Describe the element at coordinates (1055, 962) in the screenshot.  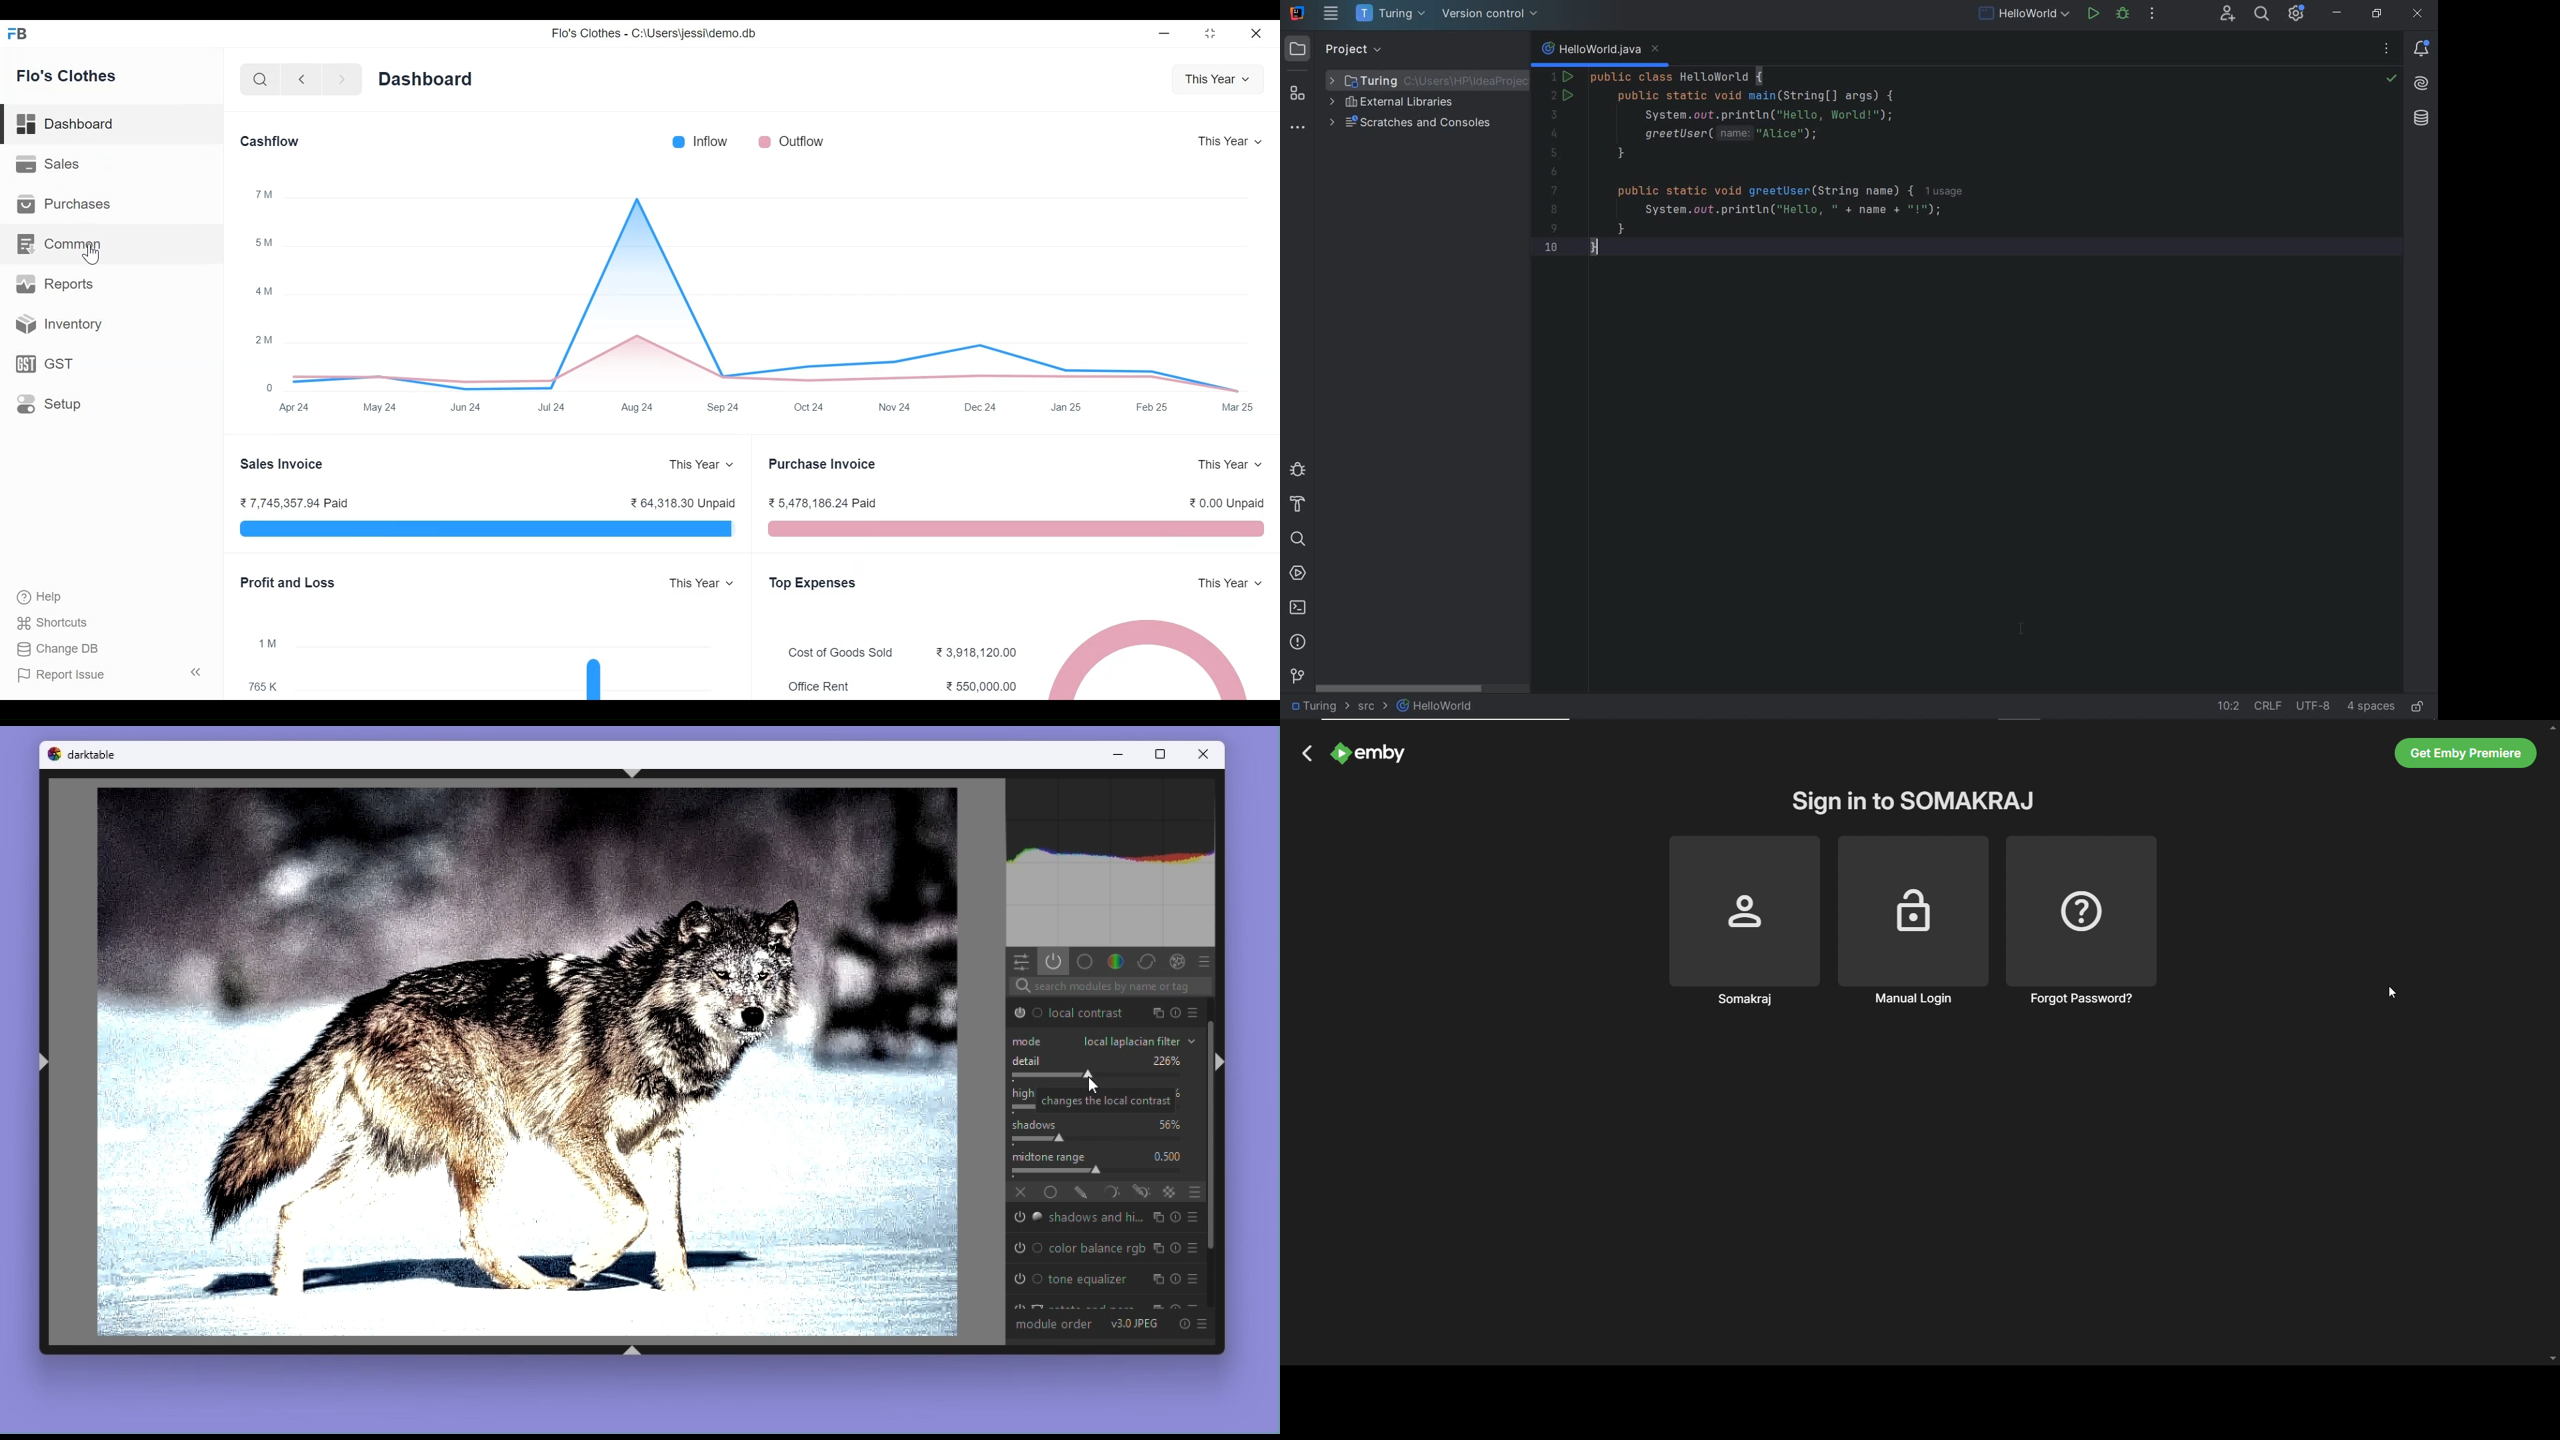
I see `show only active modules` at that location.